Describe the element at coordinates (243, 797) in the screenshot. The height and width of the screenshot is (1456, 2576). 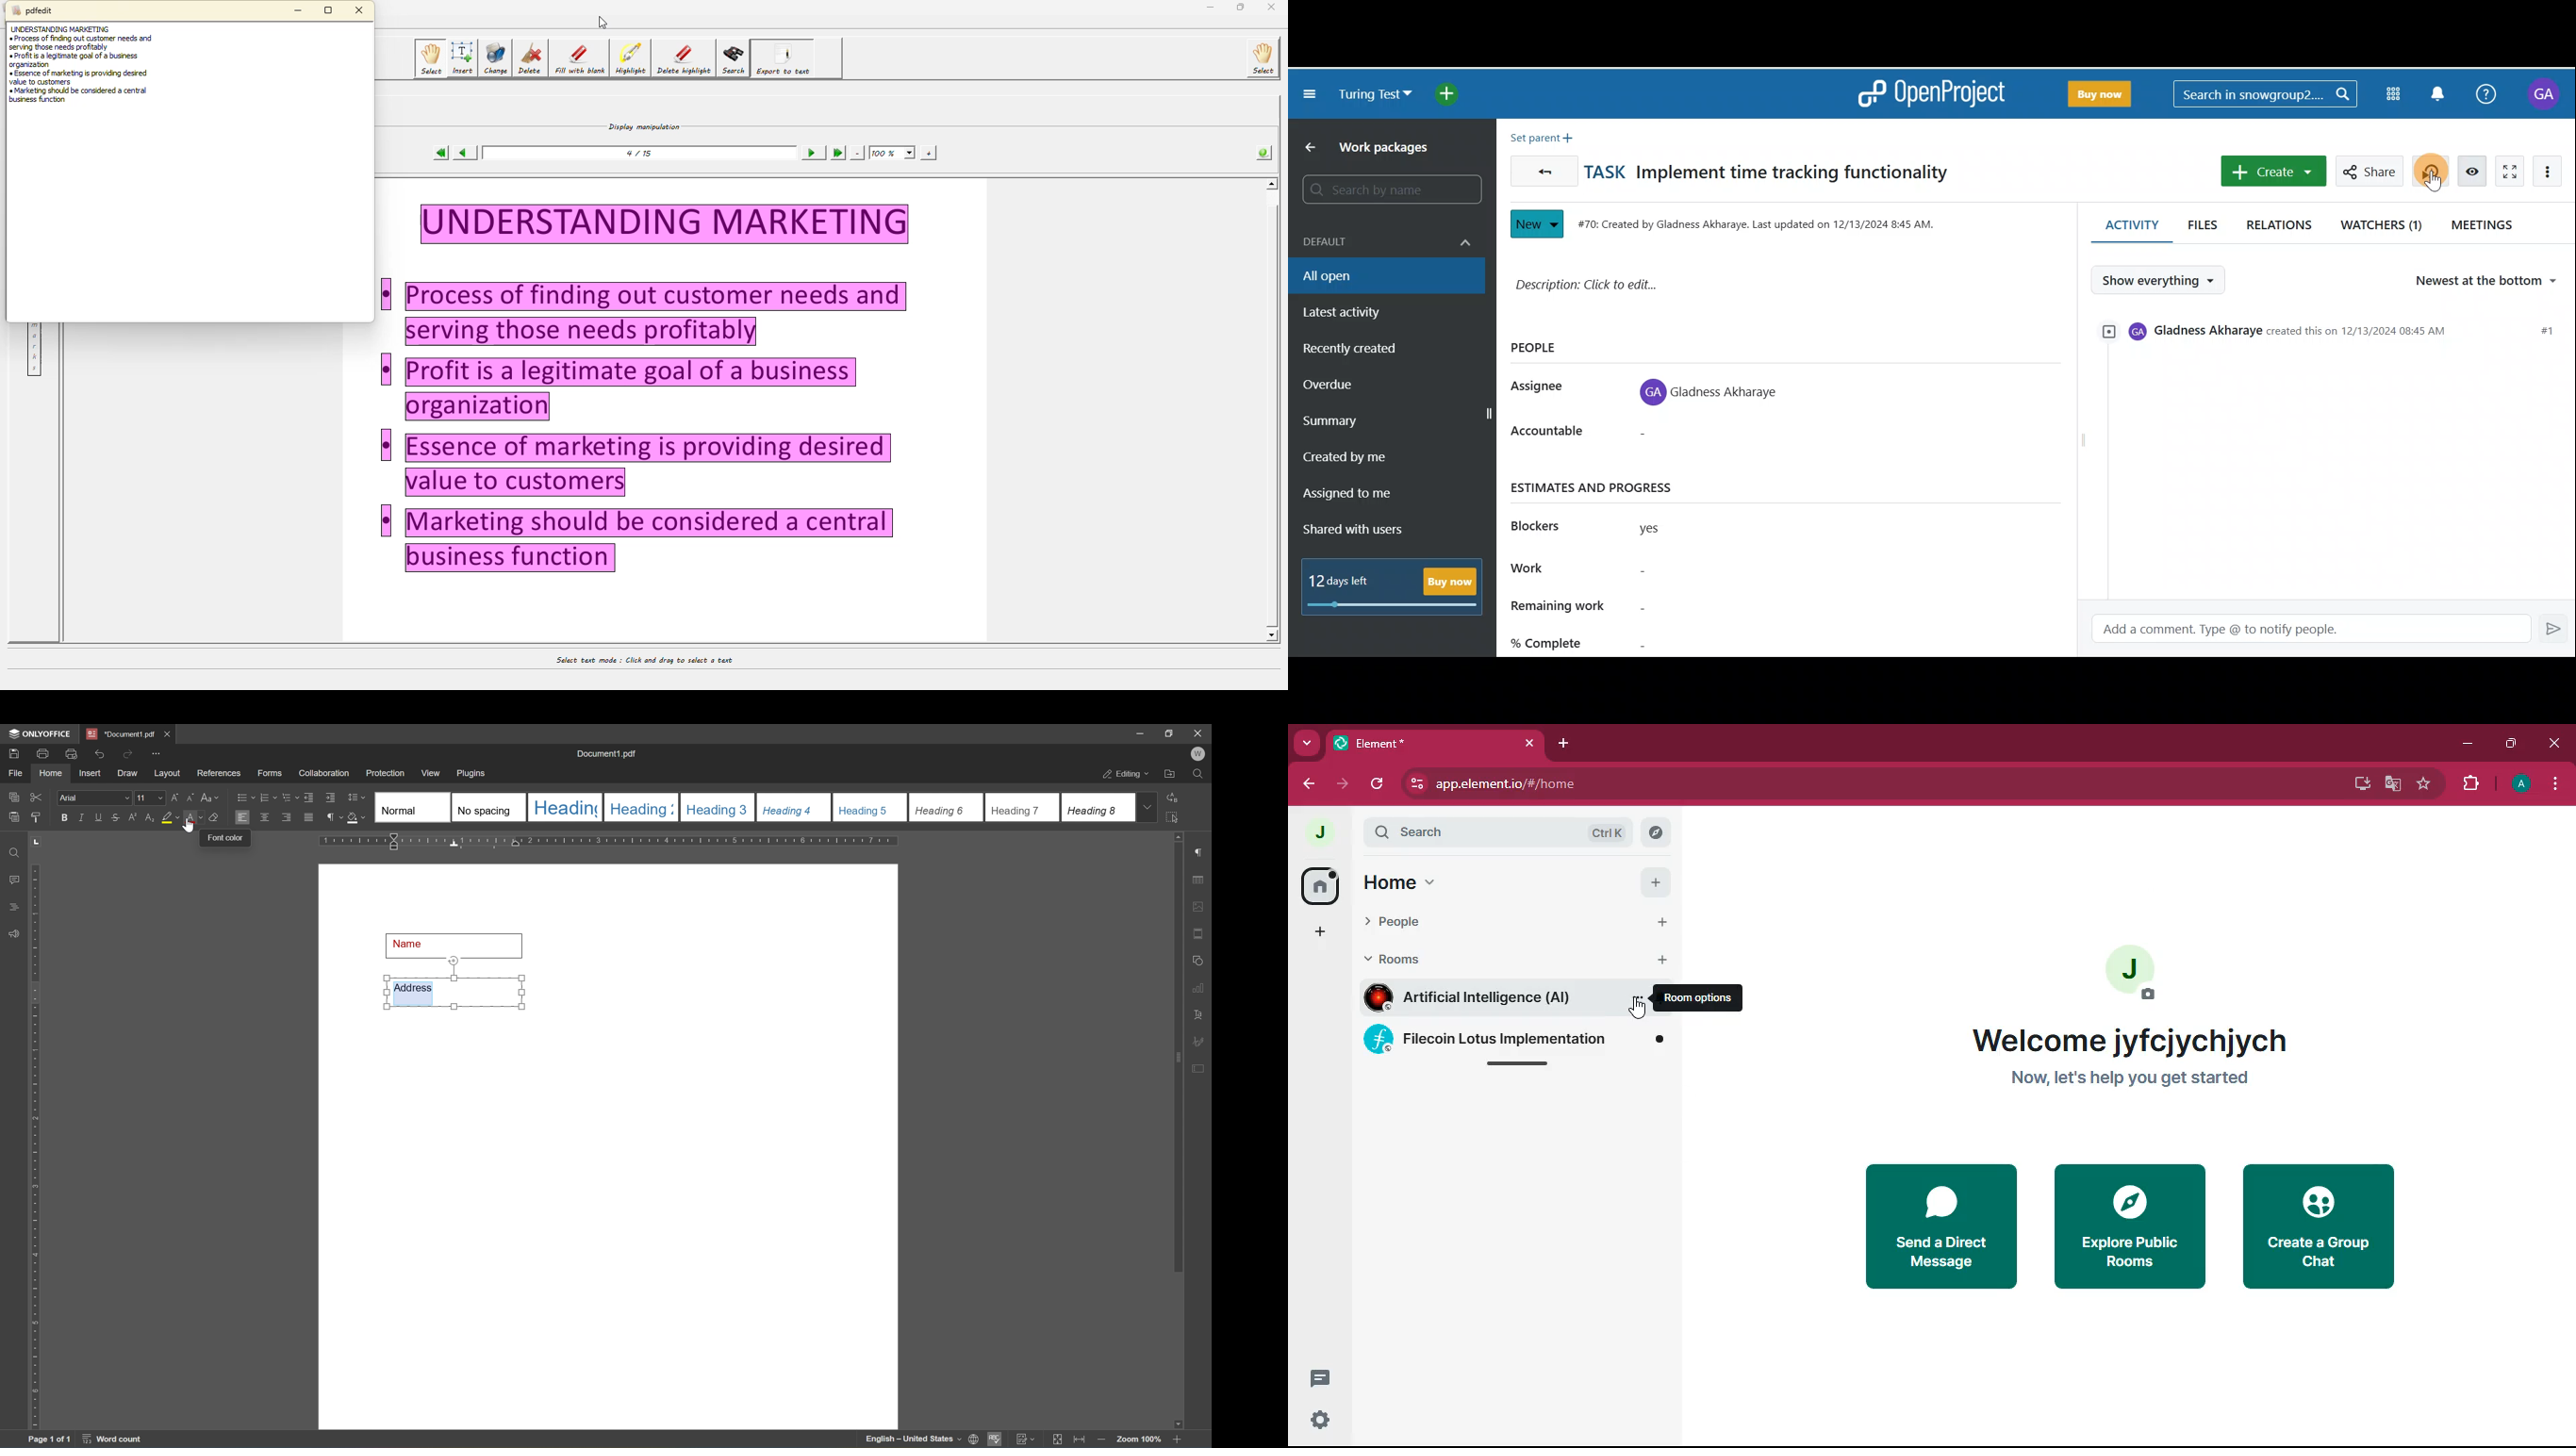
I see `bullets` at that location.